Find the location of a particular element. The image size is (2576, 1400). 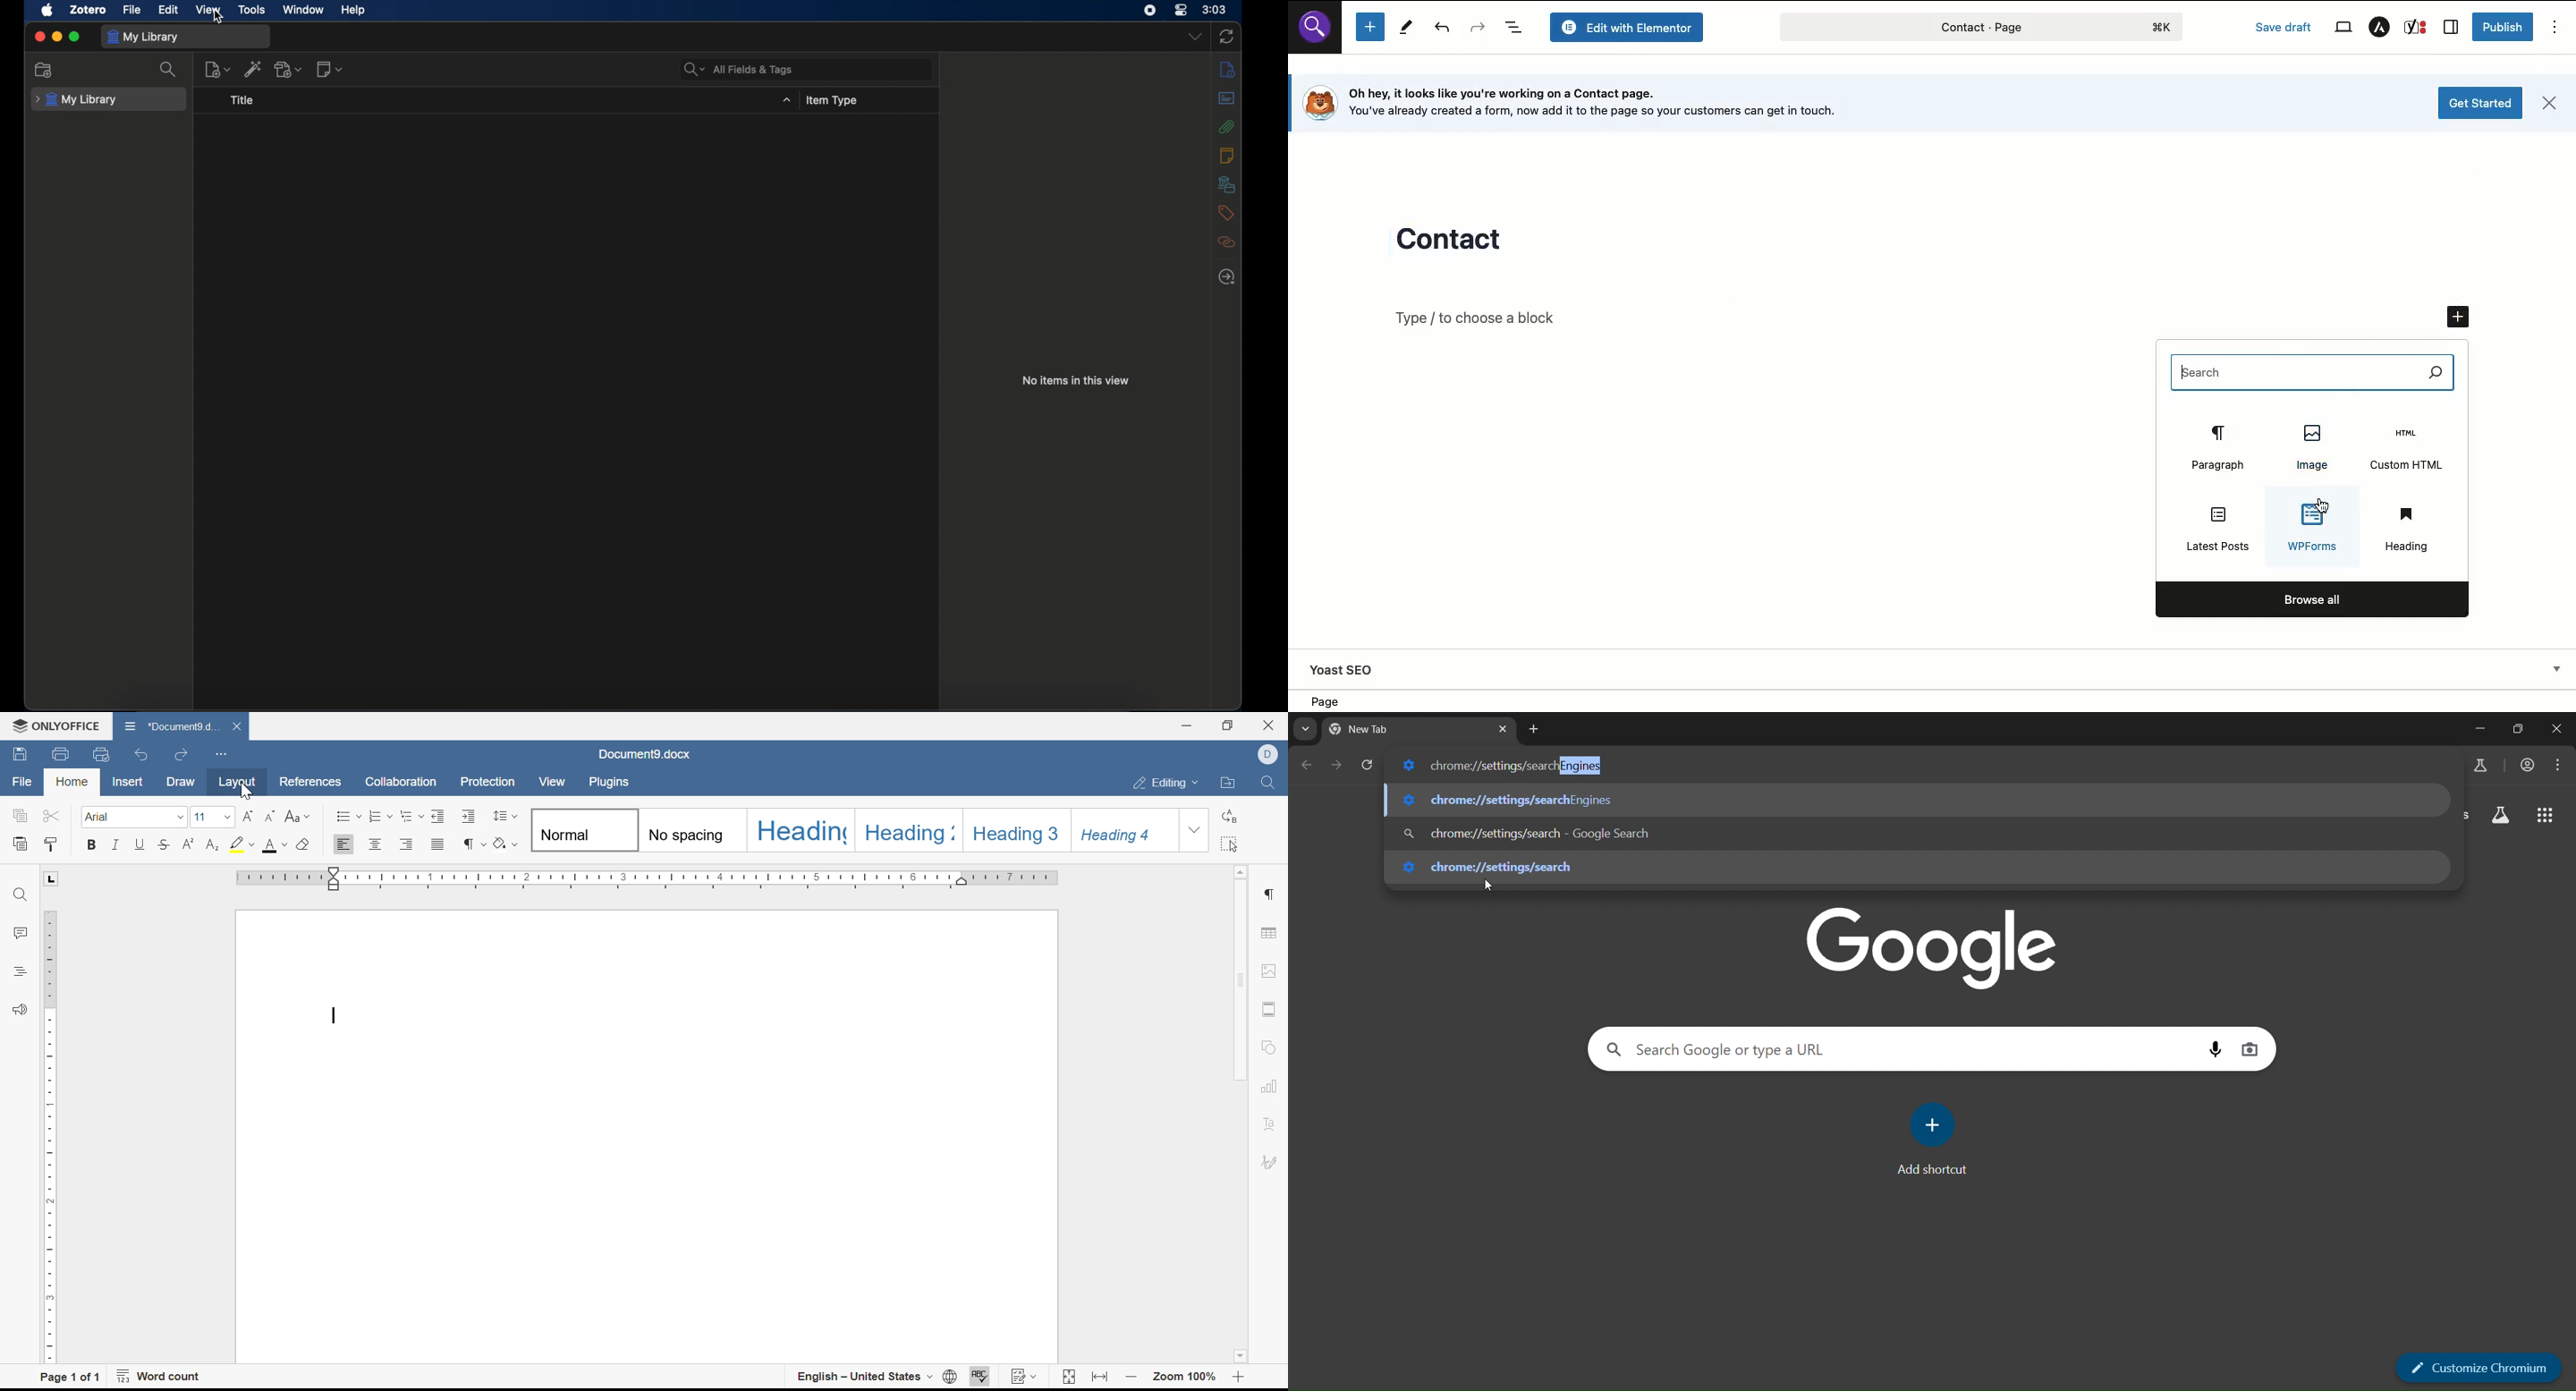

italic is located at coordinates (119, 844).